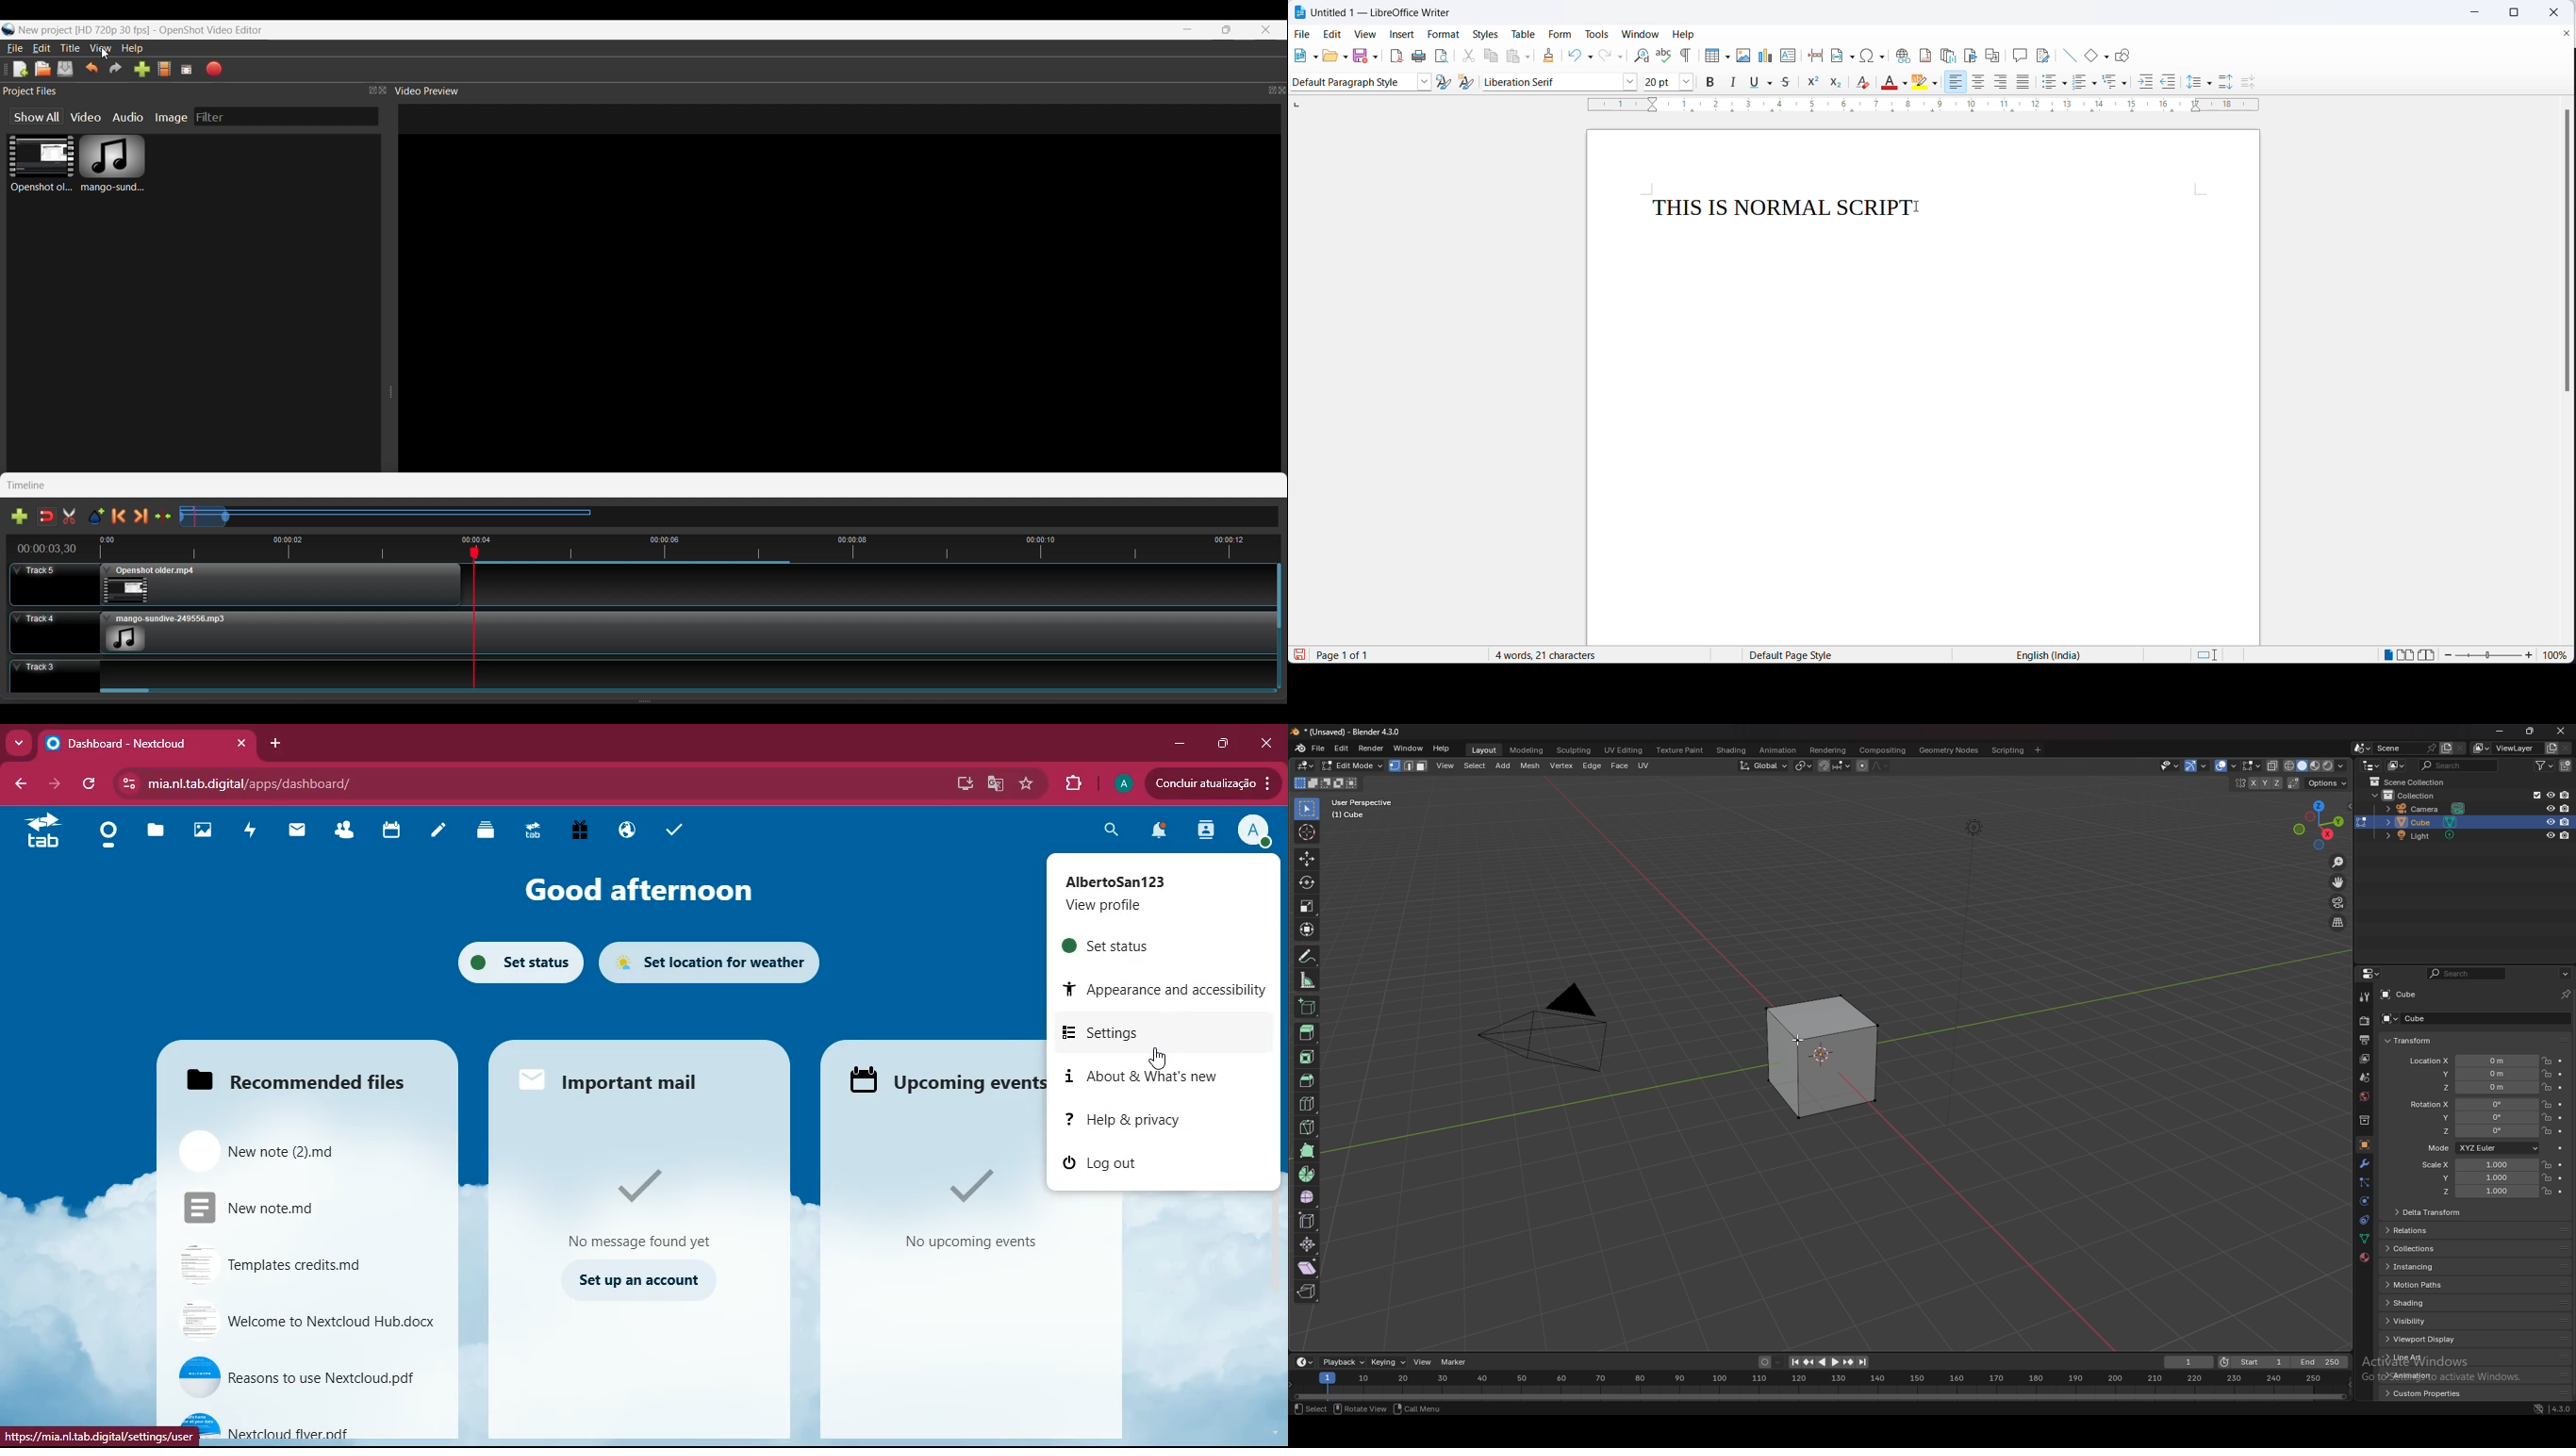 This screenshot has height=1456, width=2576. Describe the element at coordinates (1552, 56) in the screenshot. I see `clone formatting` at that location.